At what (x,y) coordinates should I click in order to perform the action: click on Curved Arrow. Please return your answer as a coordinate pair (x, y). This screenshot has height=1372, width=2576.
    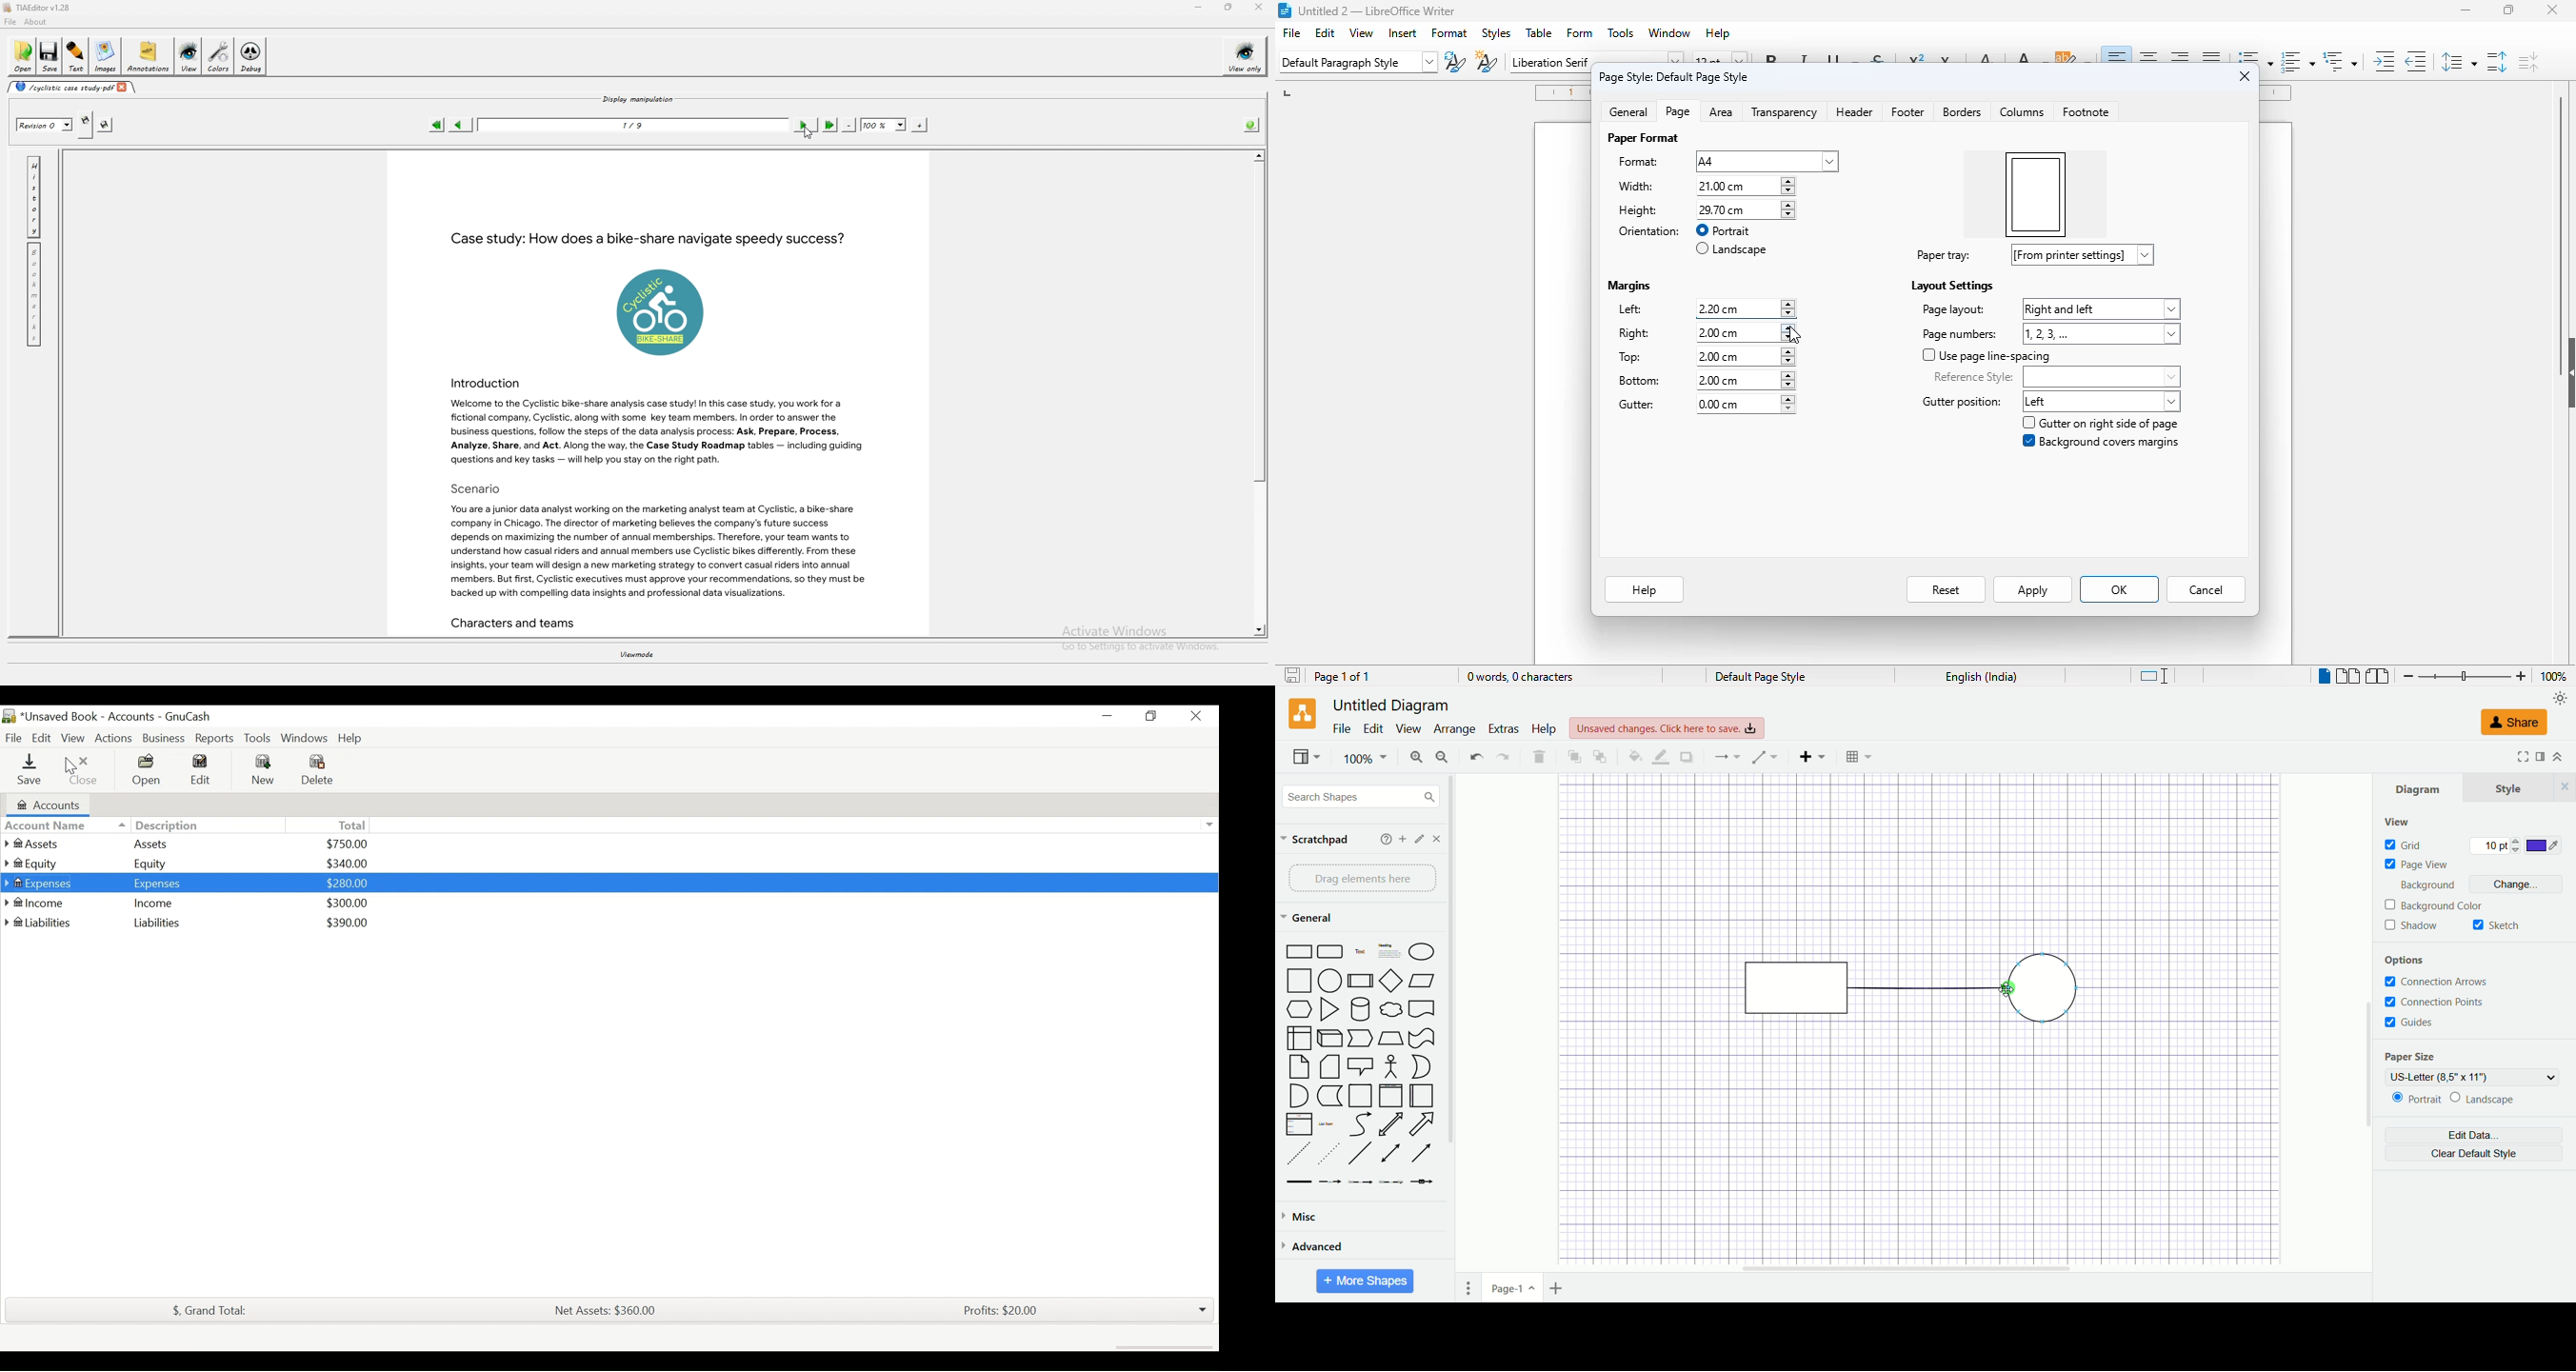
    Looking at the image, I should click on (1362, 1126).